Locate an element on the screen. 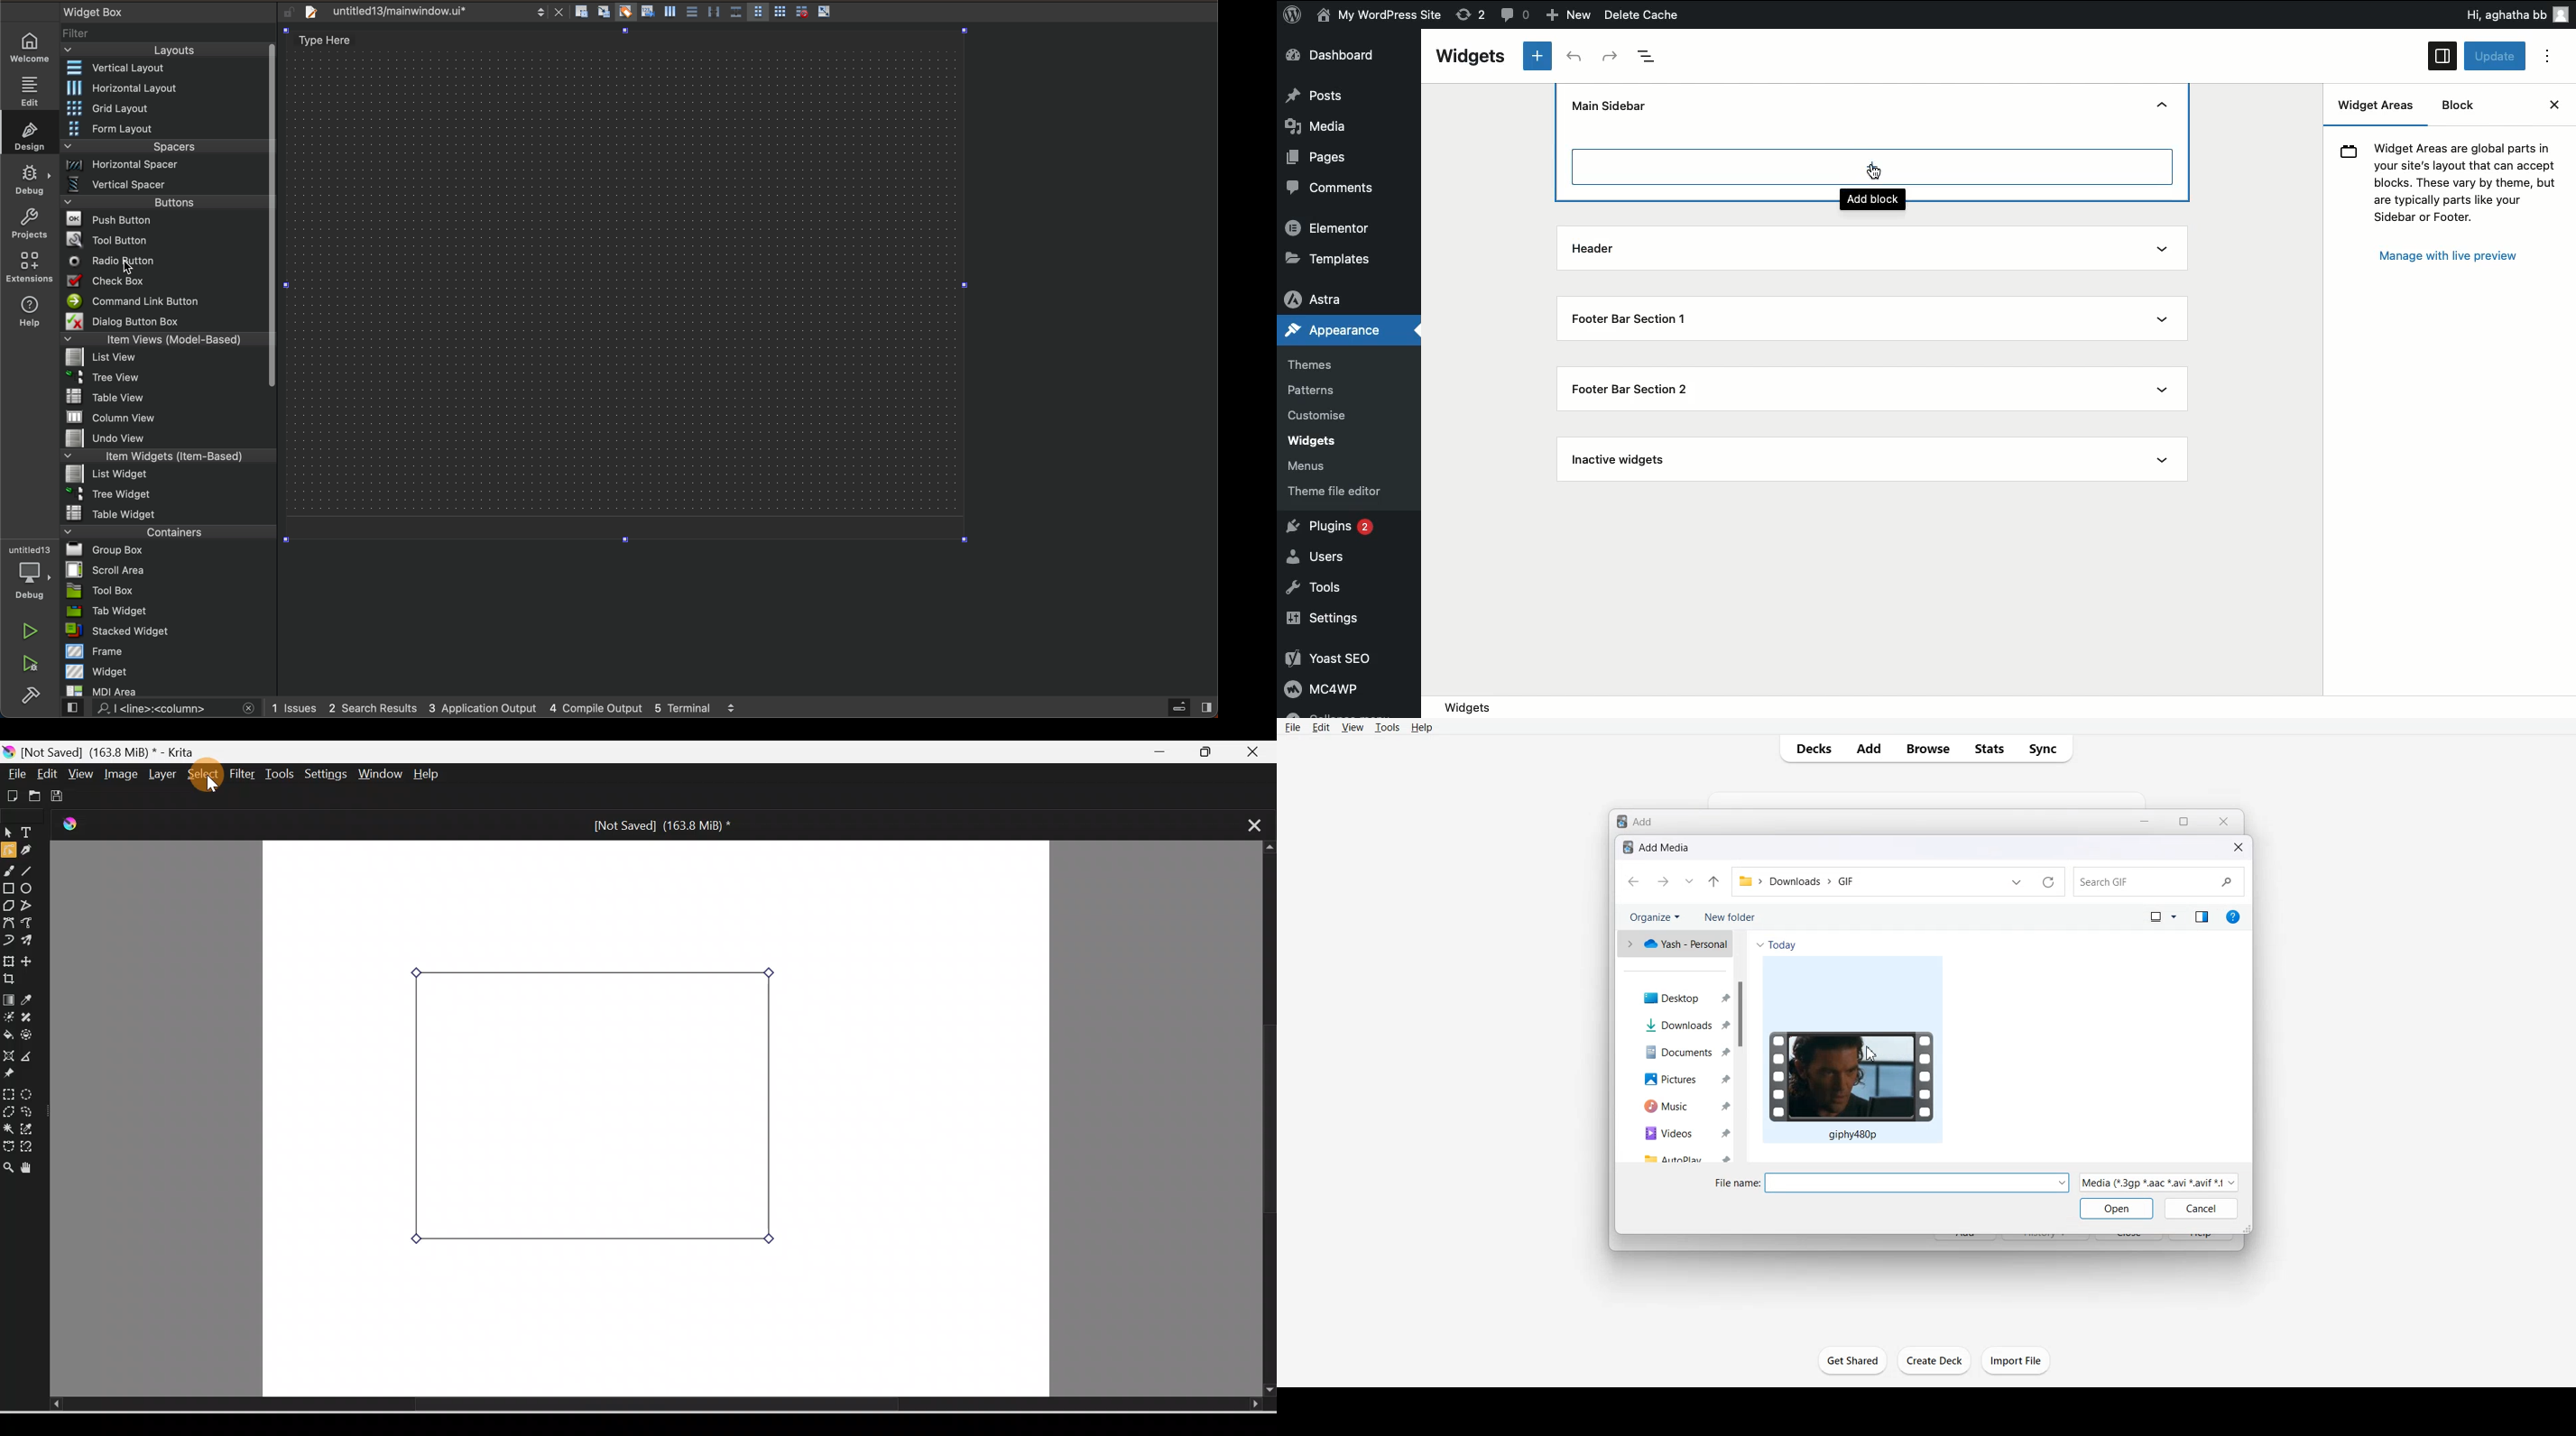  [Not Saved] (171.2 MiB) *  is located at coordinates (658, 824).